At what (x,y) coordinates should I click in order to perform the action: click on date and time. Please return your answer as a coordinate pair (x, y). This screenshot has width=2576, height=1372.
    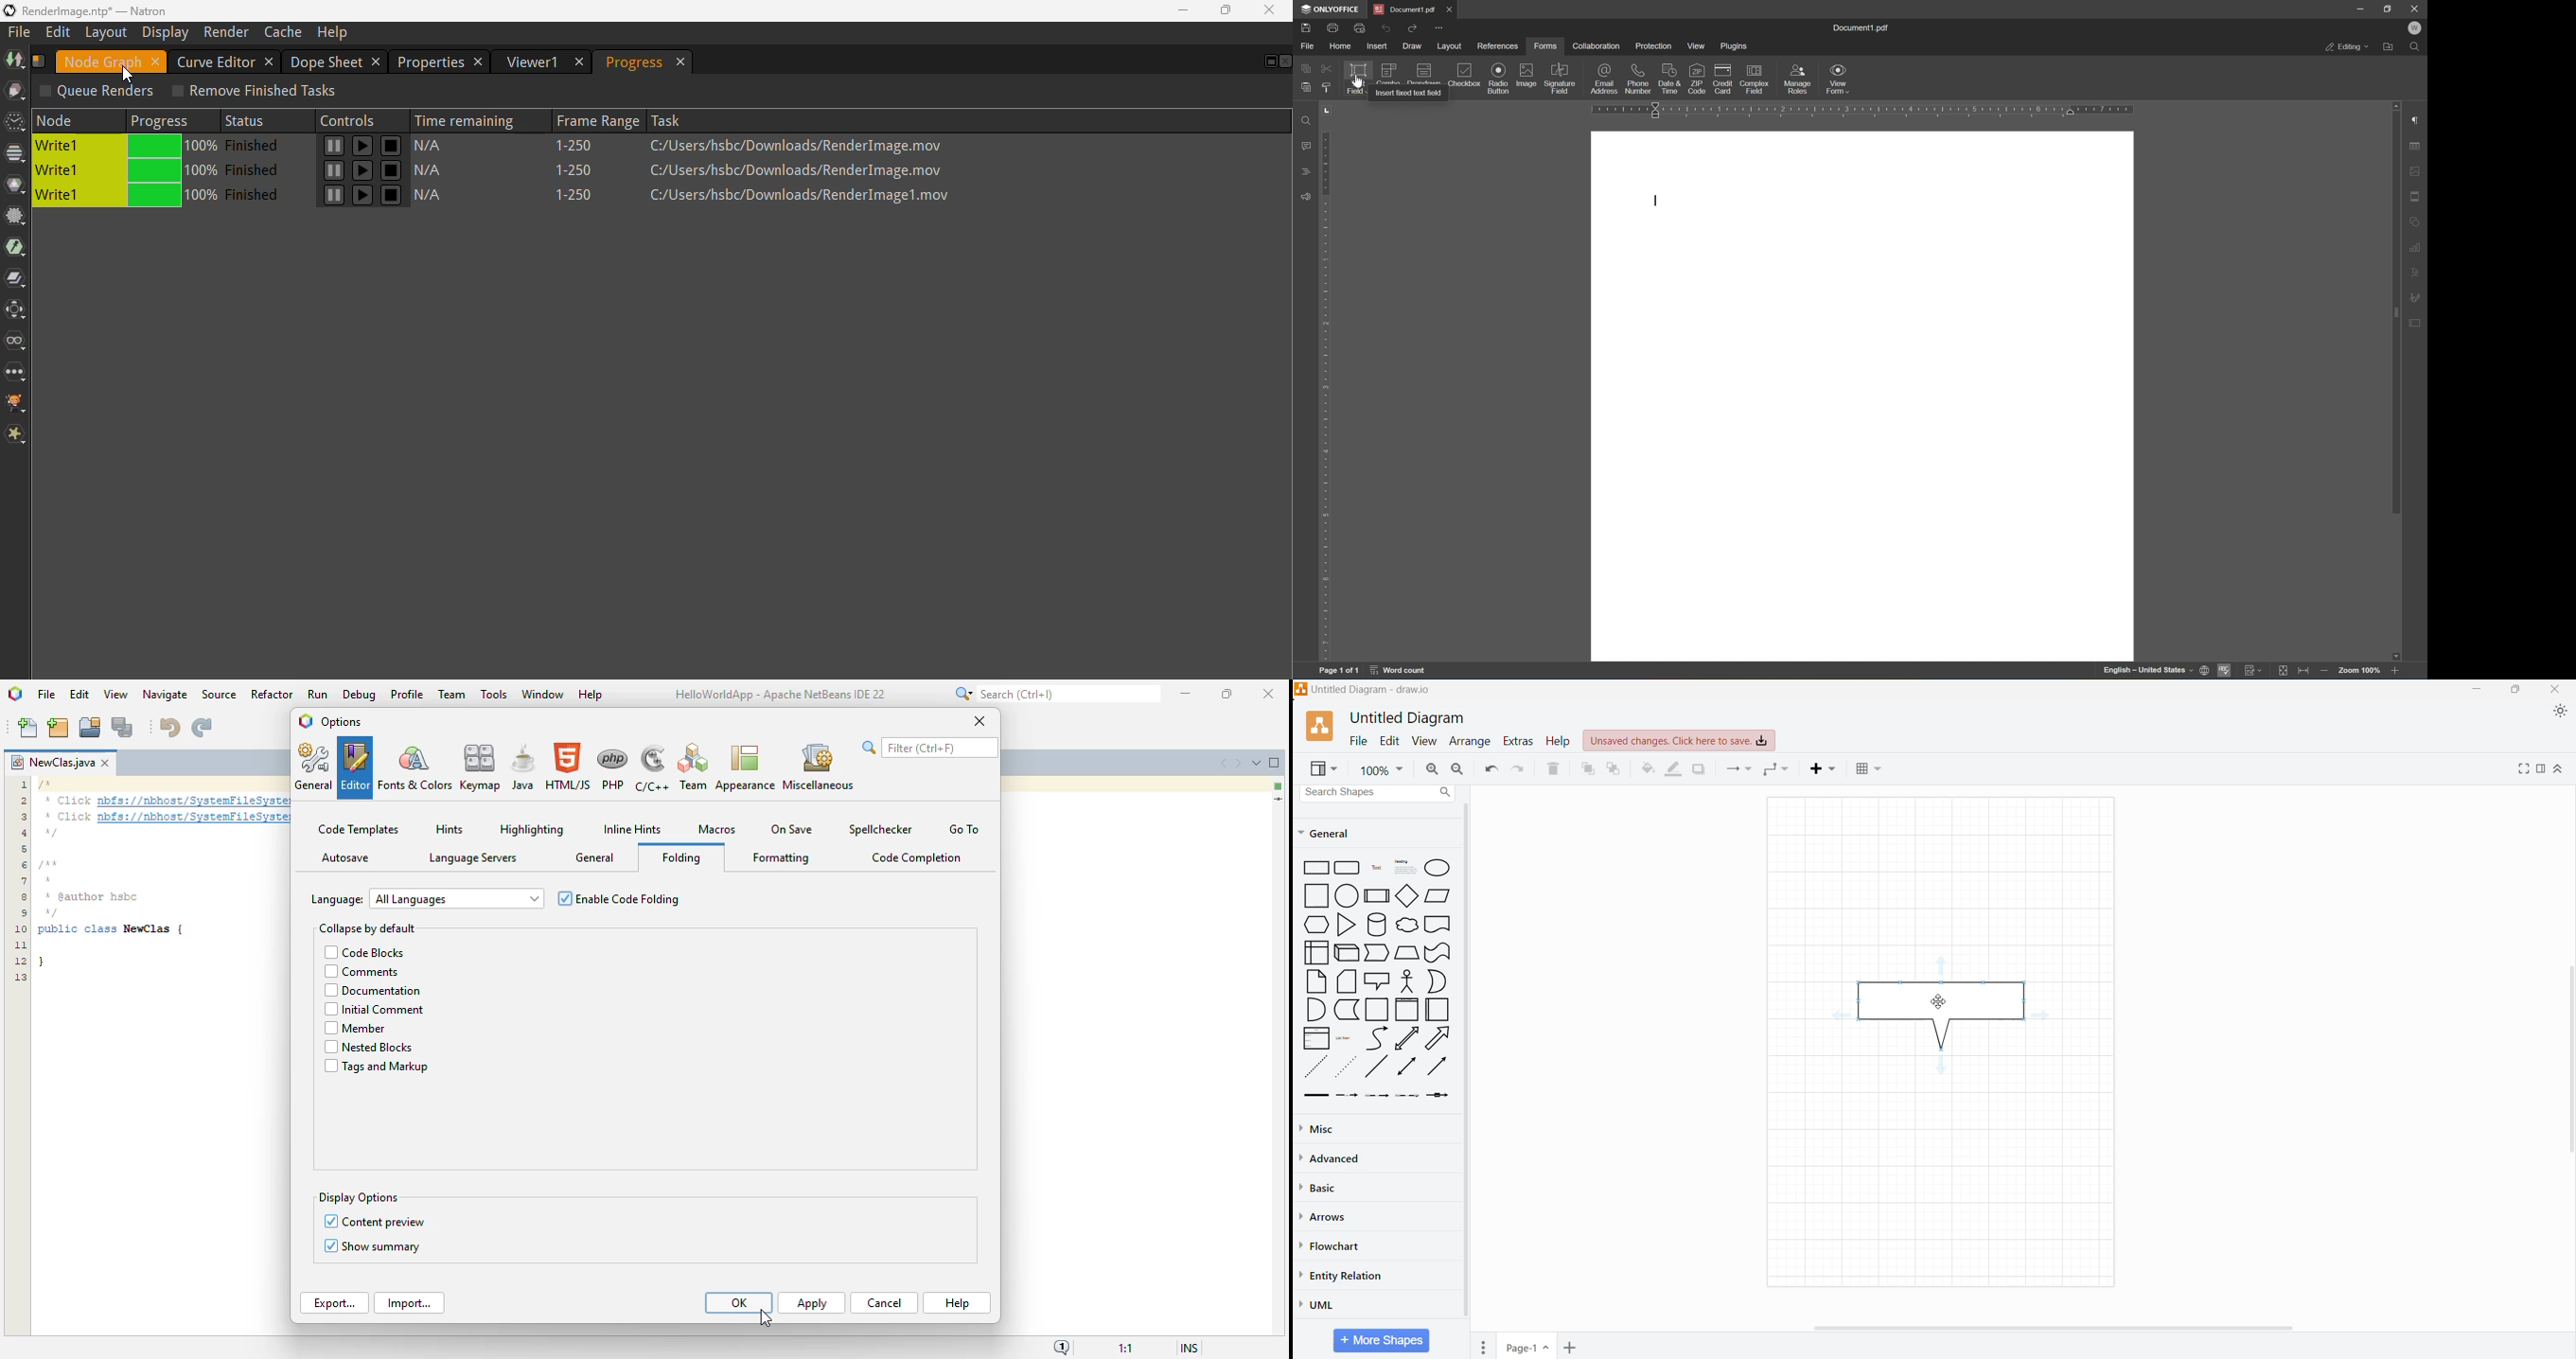
    Looking at the image, I should click on (1668, 79).